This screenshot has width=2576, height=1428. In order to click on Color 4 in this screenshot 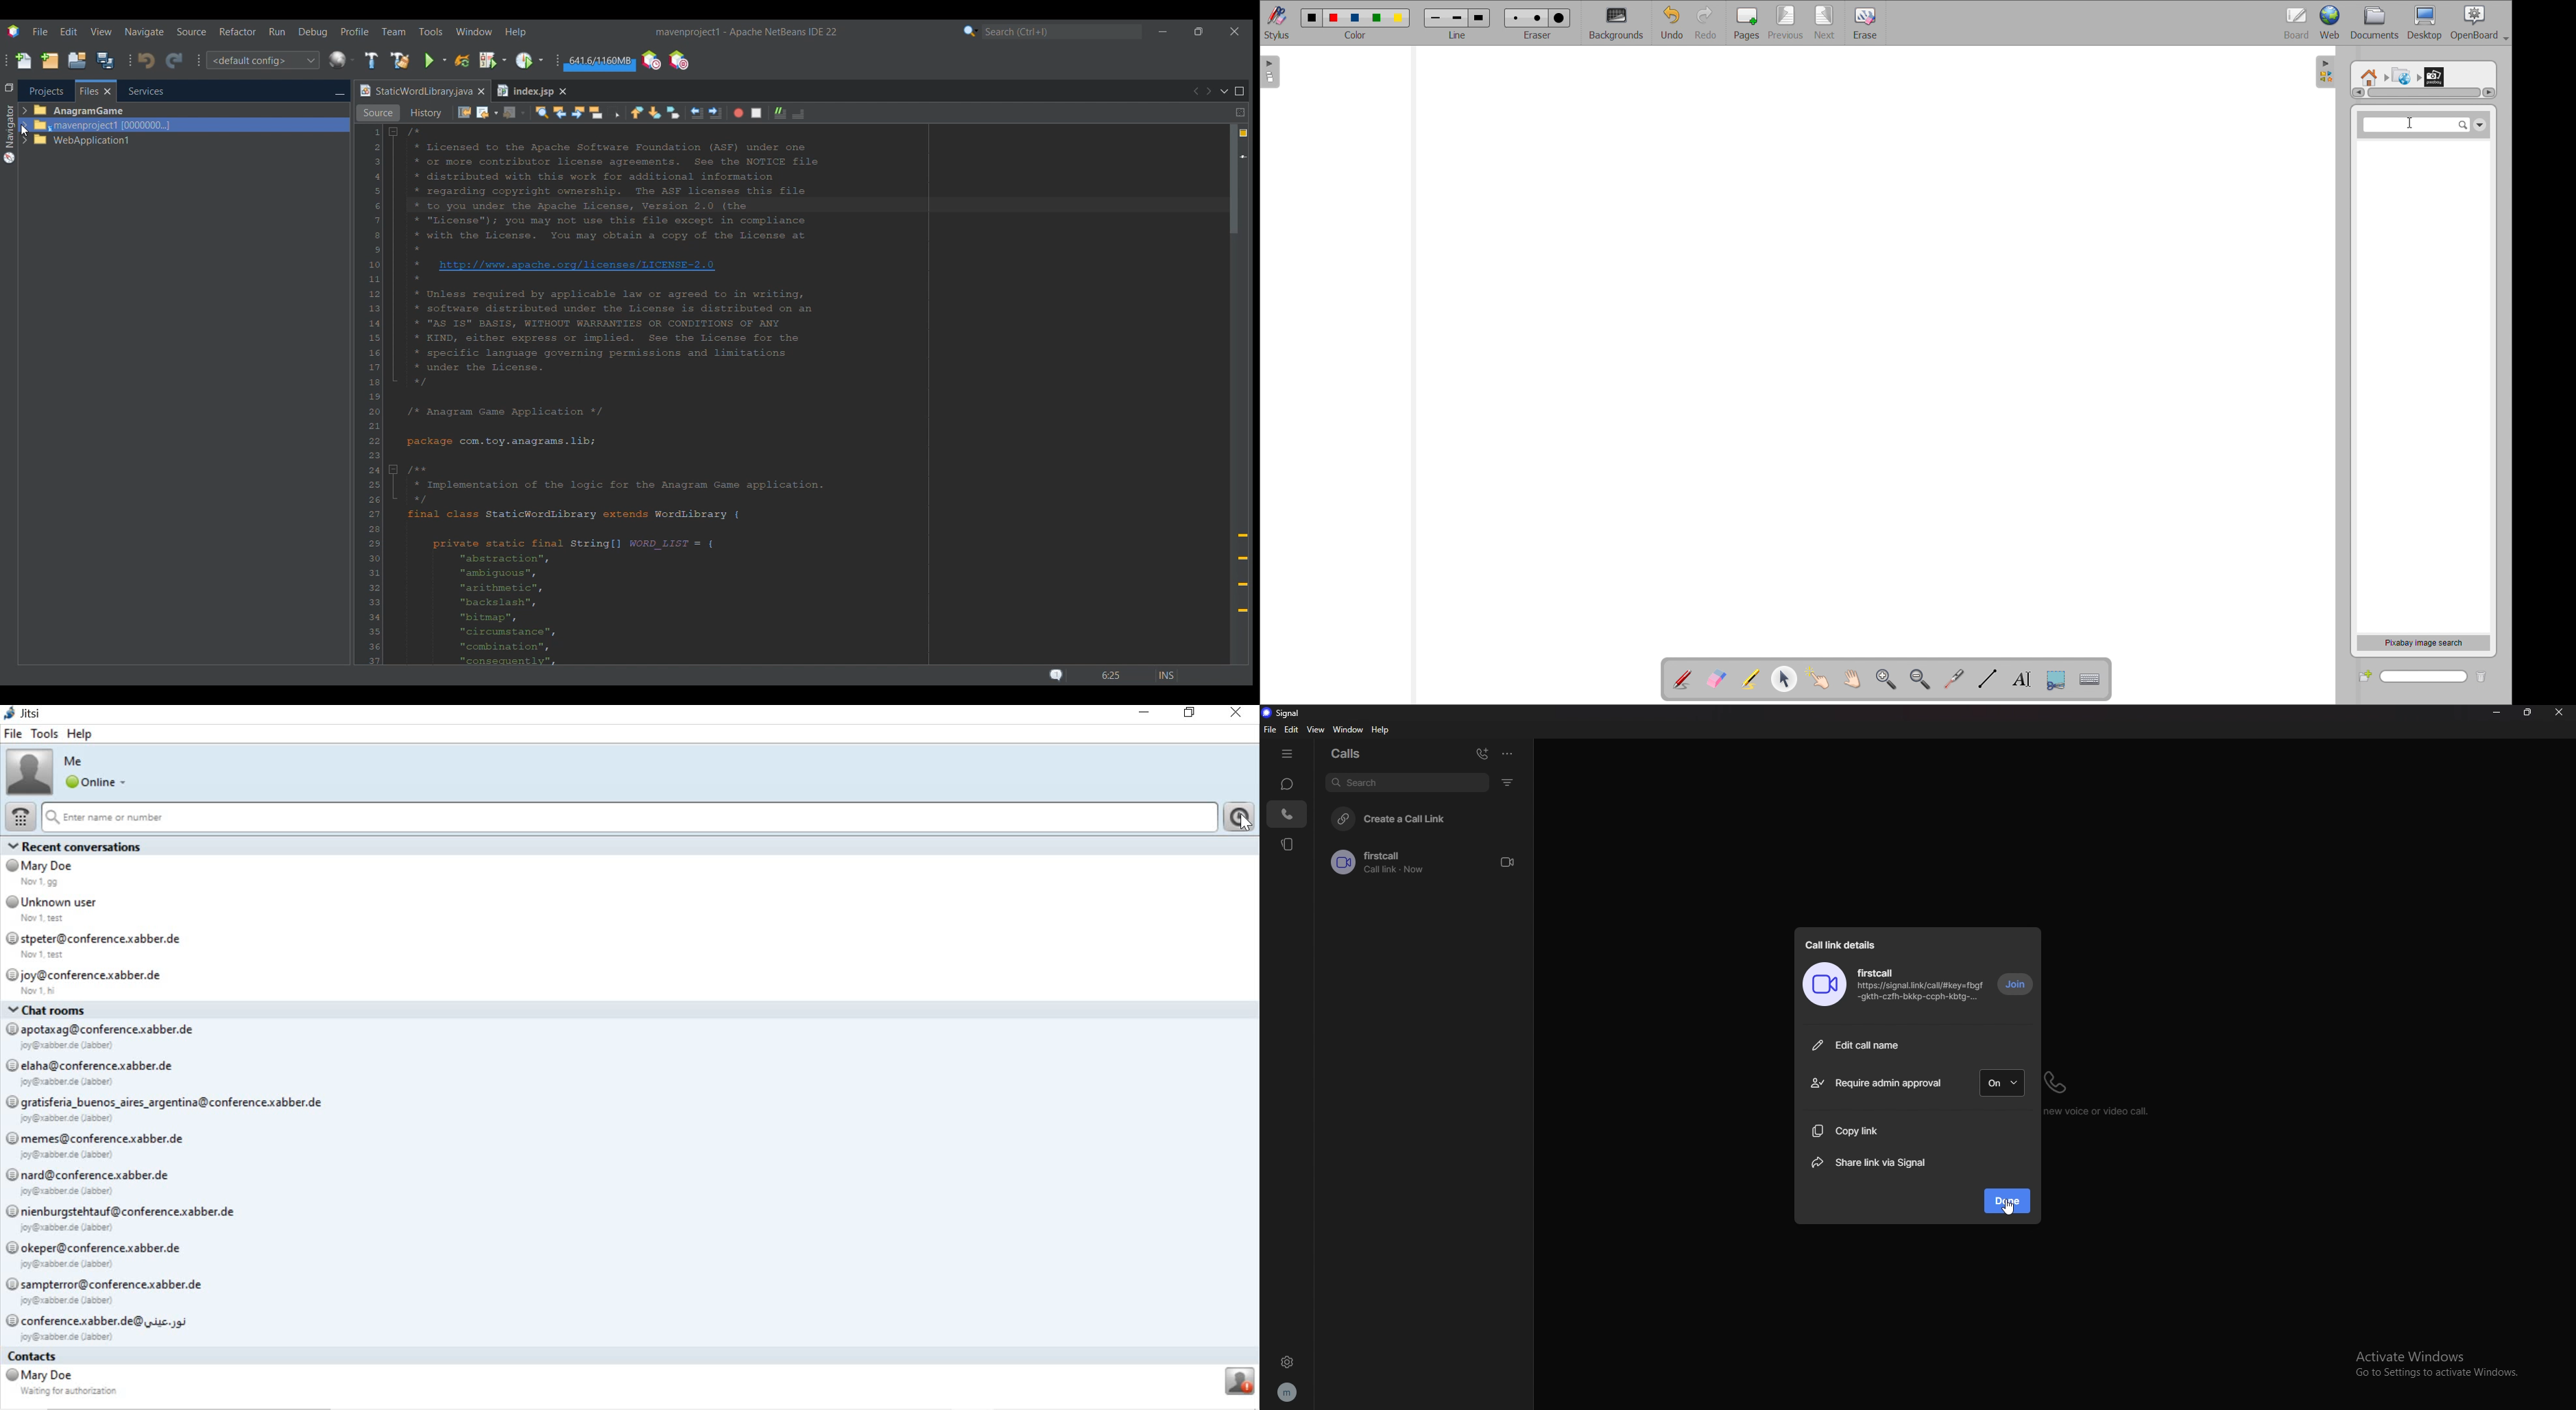, I will do `click(1378, 18)`.